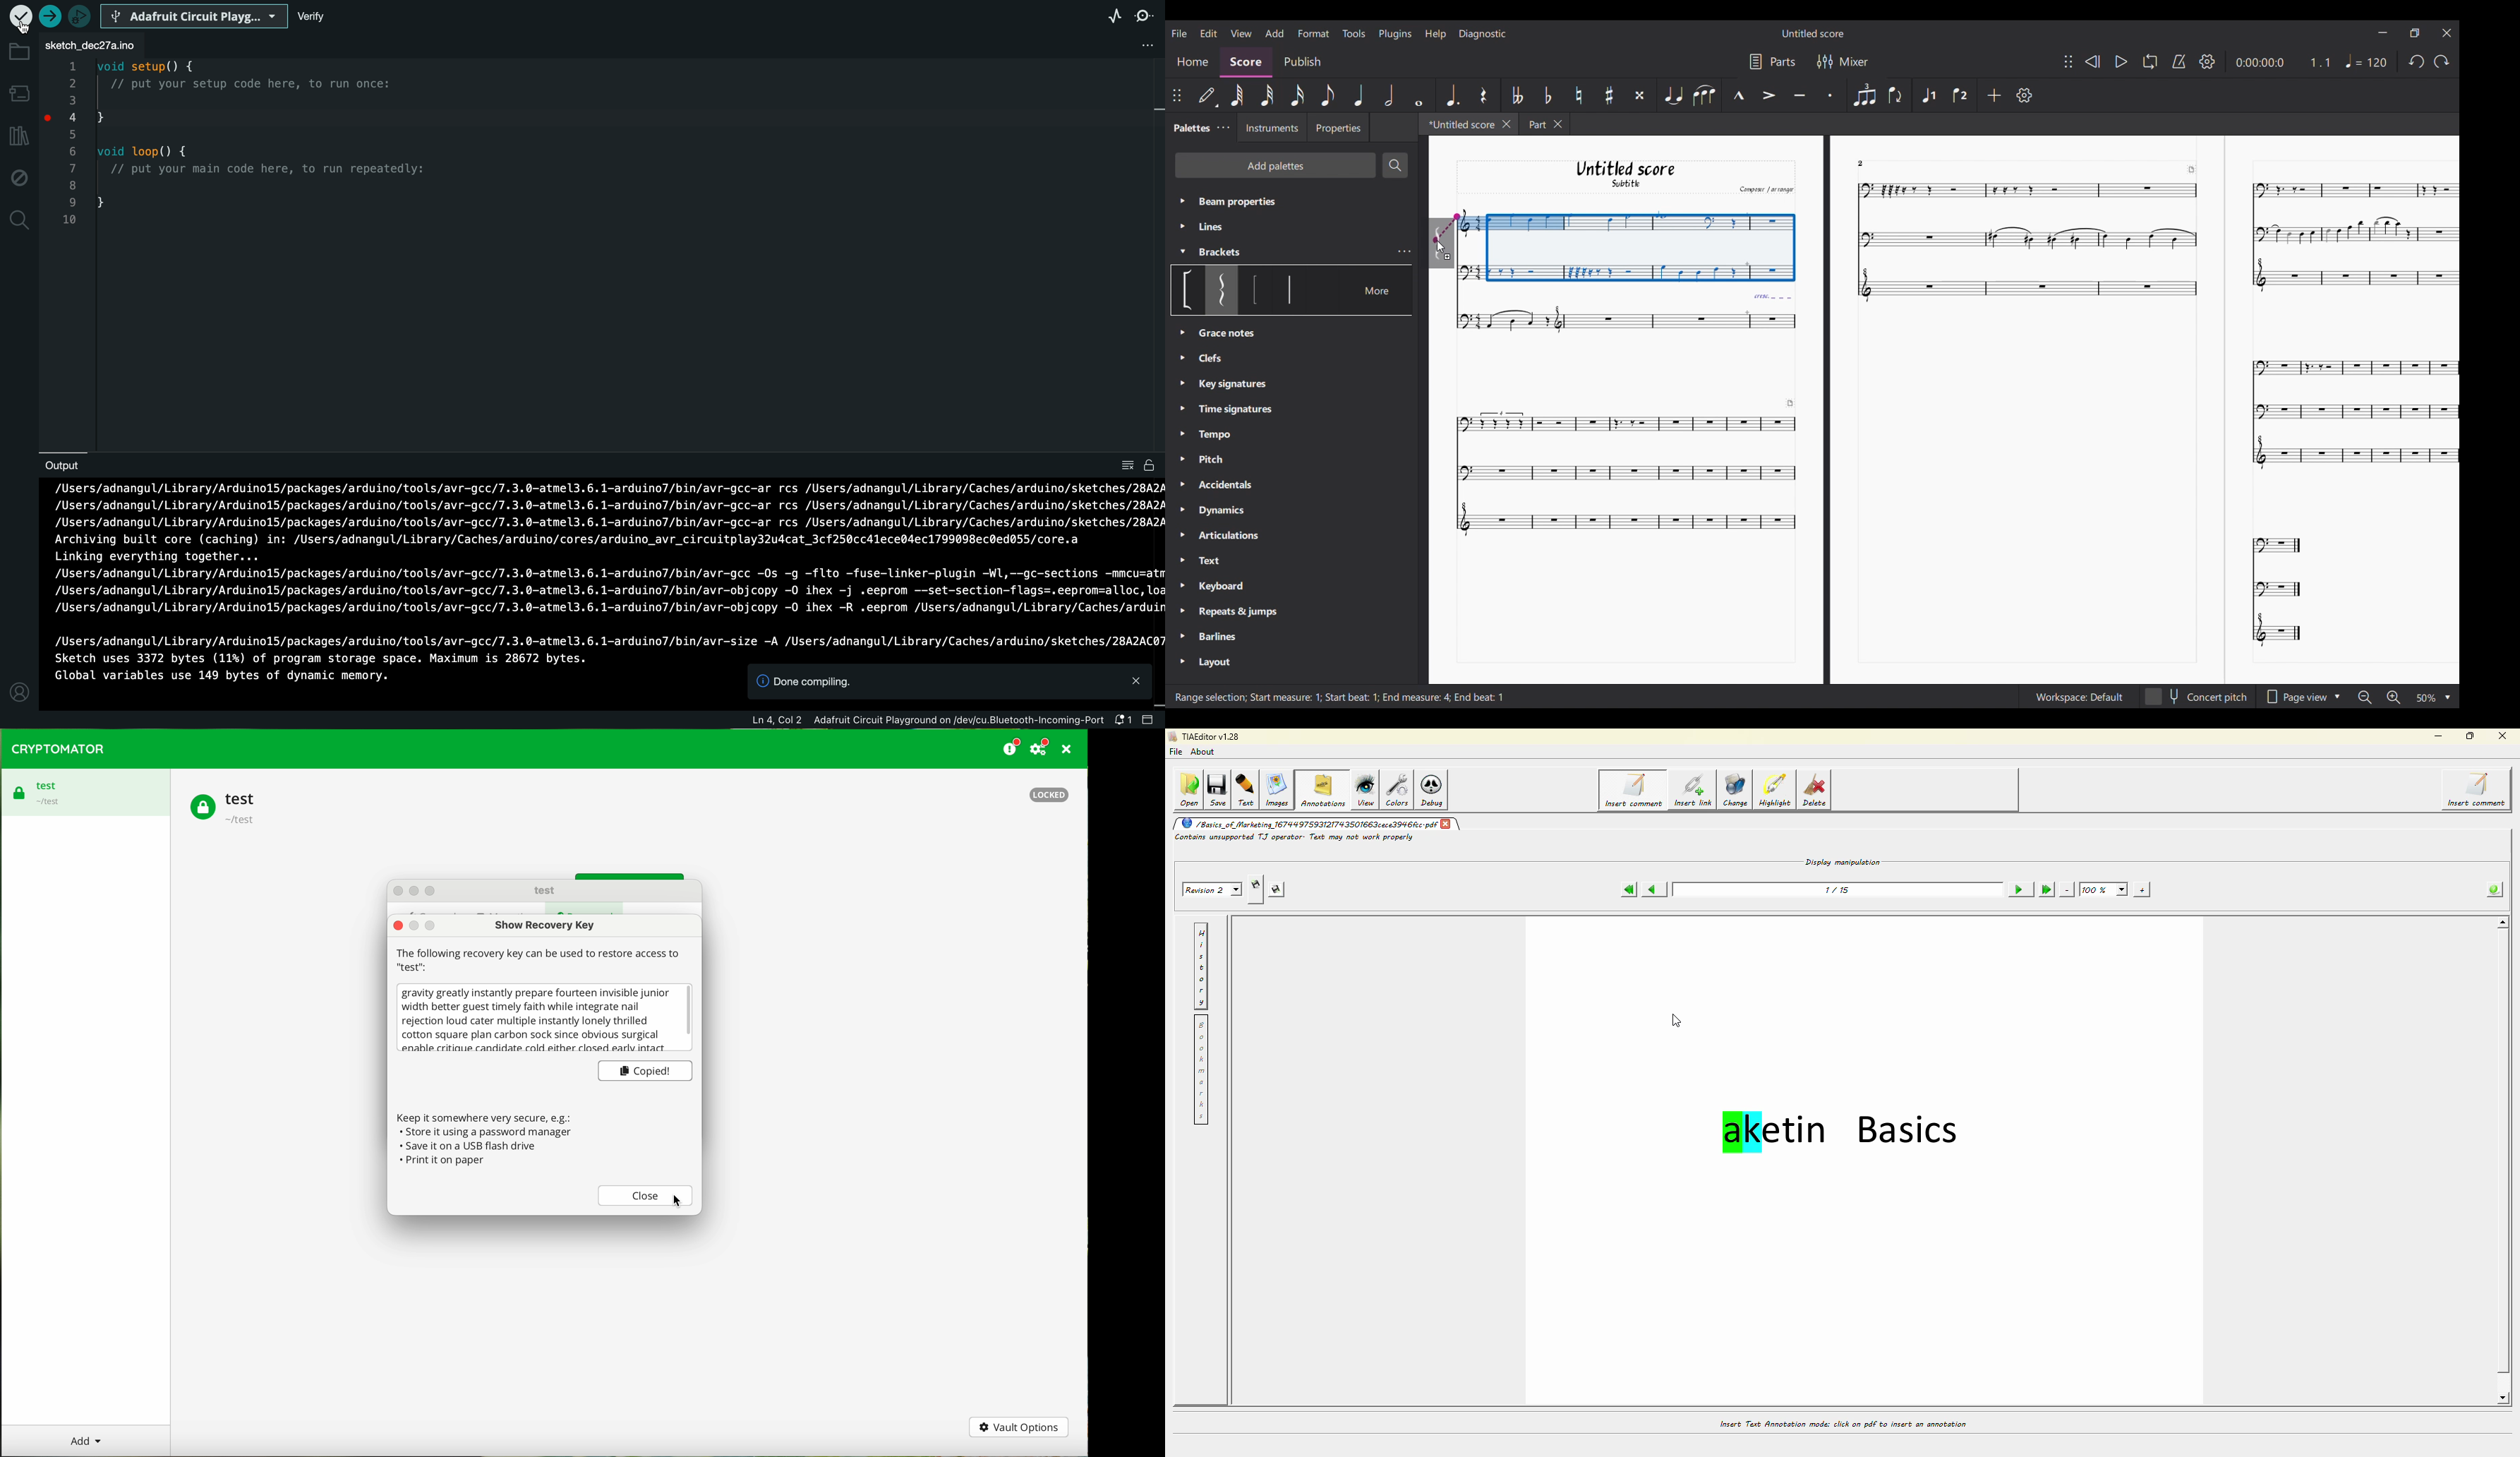  Describe the element at coordinates (2355, 273) in the screenshot. I see `` at that location.